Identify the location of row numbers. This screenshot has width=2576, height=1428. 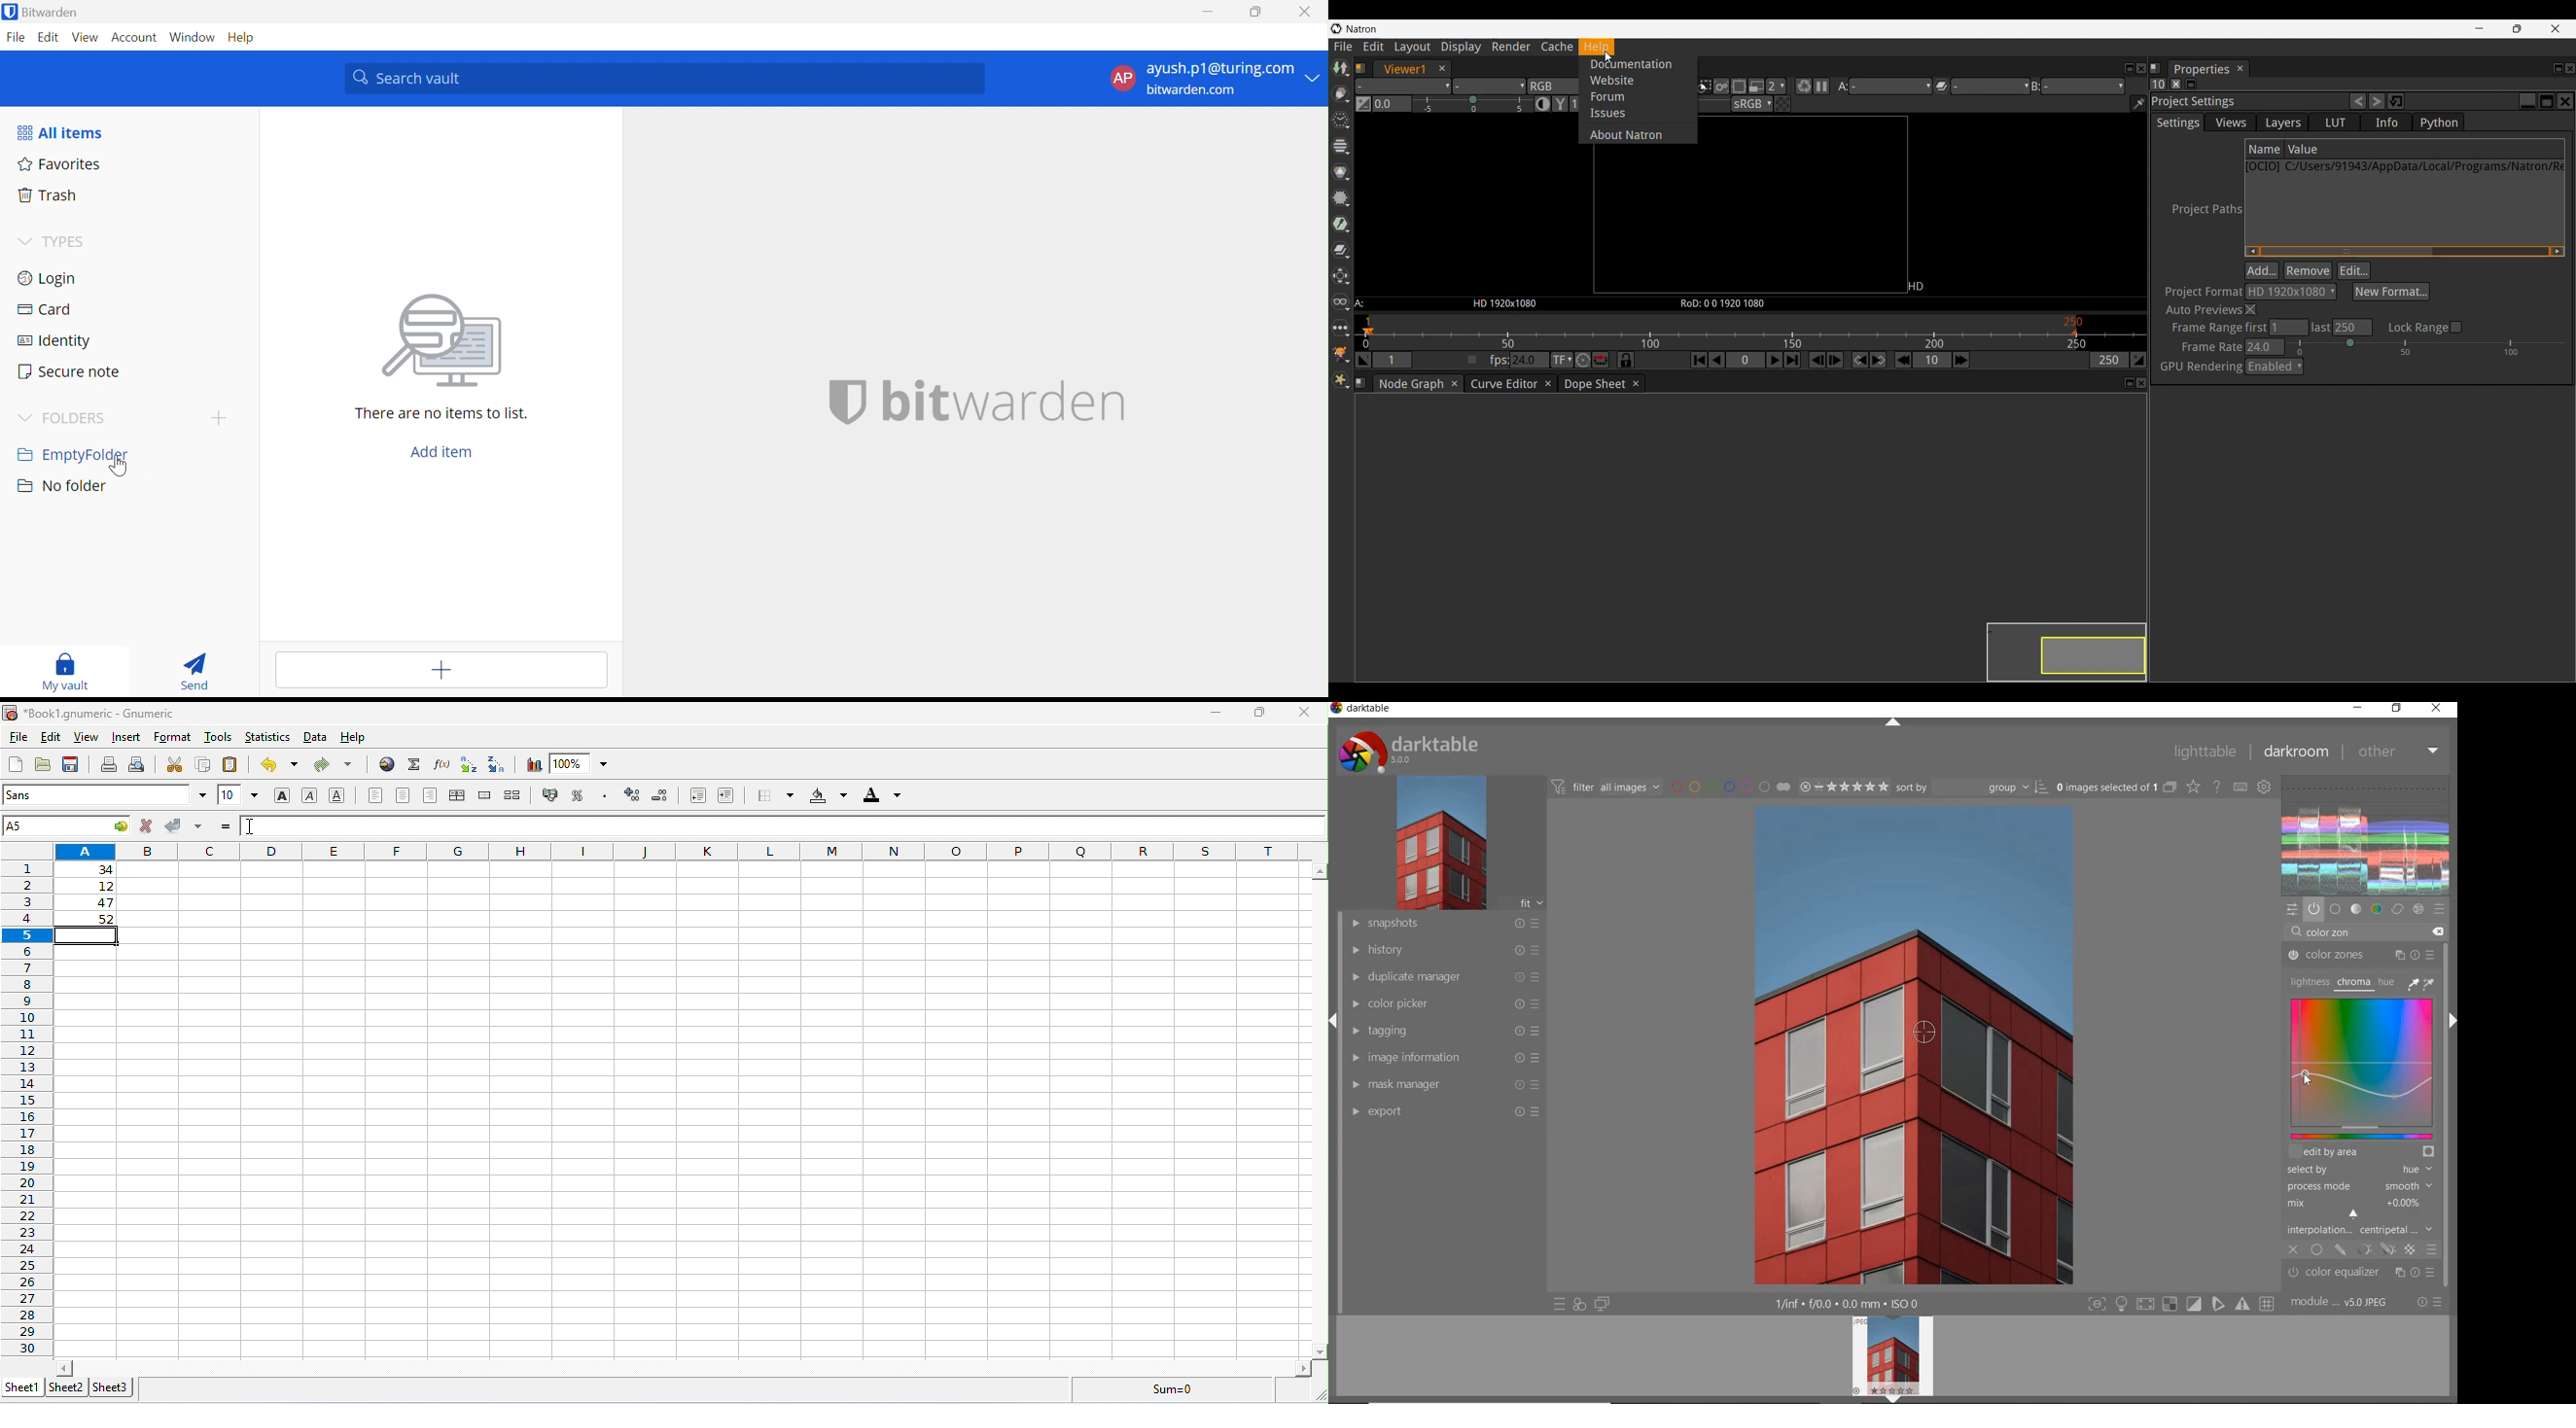
(27, 1109).